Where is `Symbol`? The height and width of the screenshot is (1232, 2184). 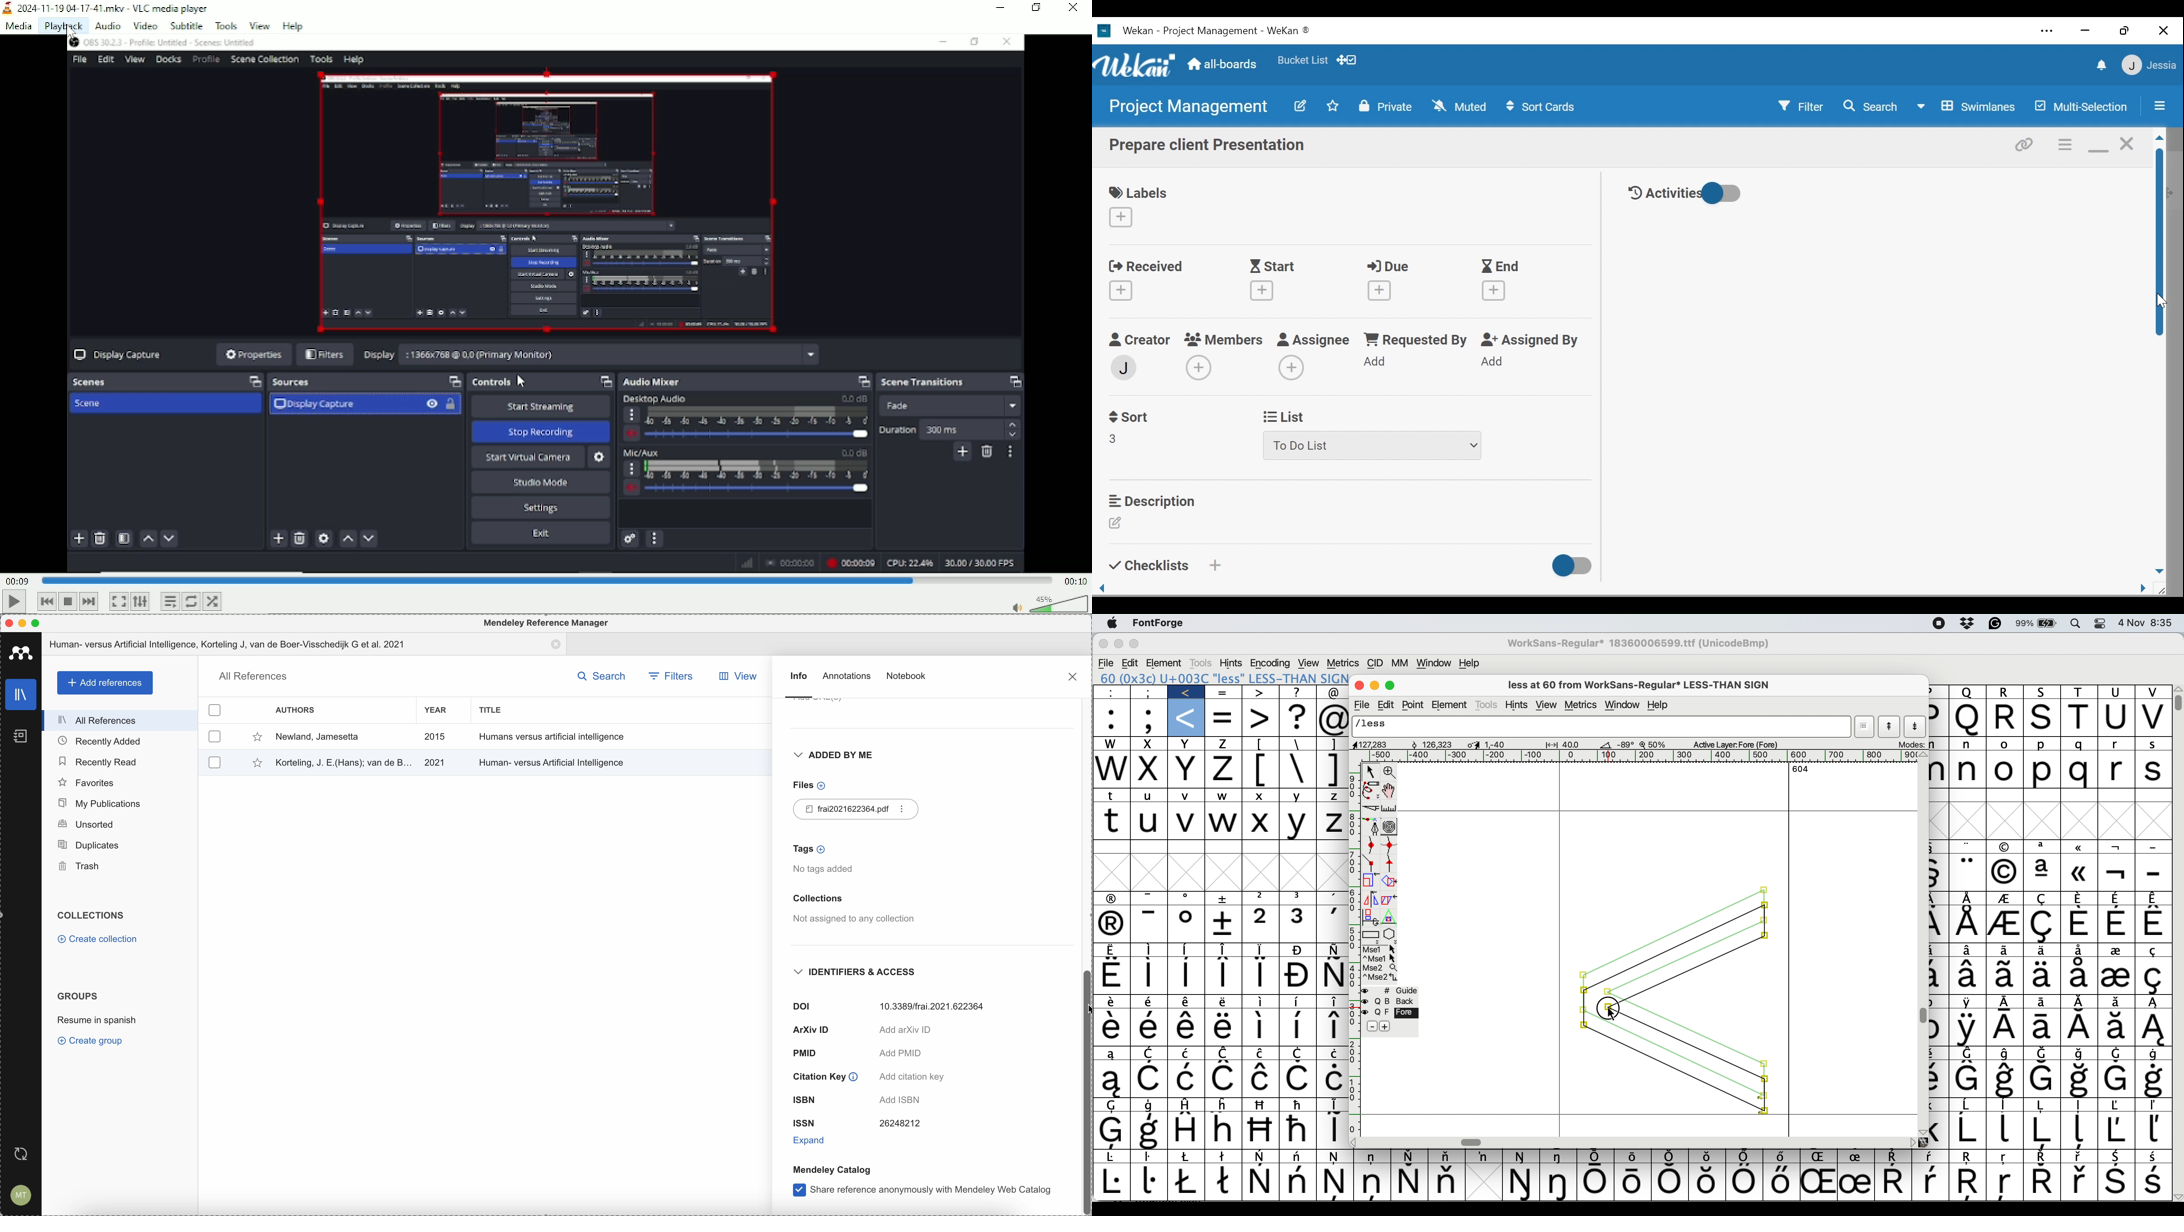
Symbol is located at coordinates (1225, 1054).